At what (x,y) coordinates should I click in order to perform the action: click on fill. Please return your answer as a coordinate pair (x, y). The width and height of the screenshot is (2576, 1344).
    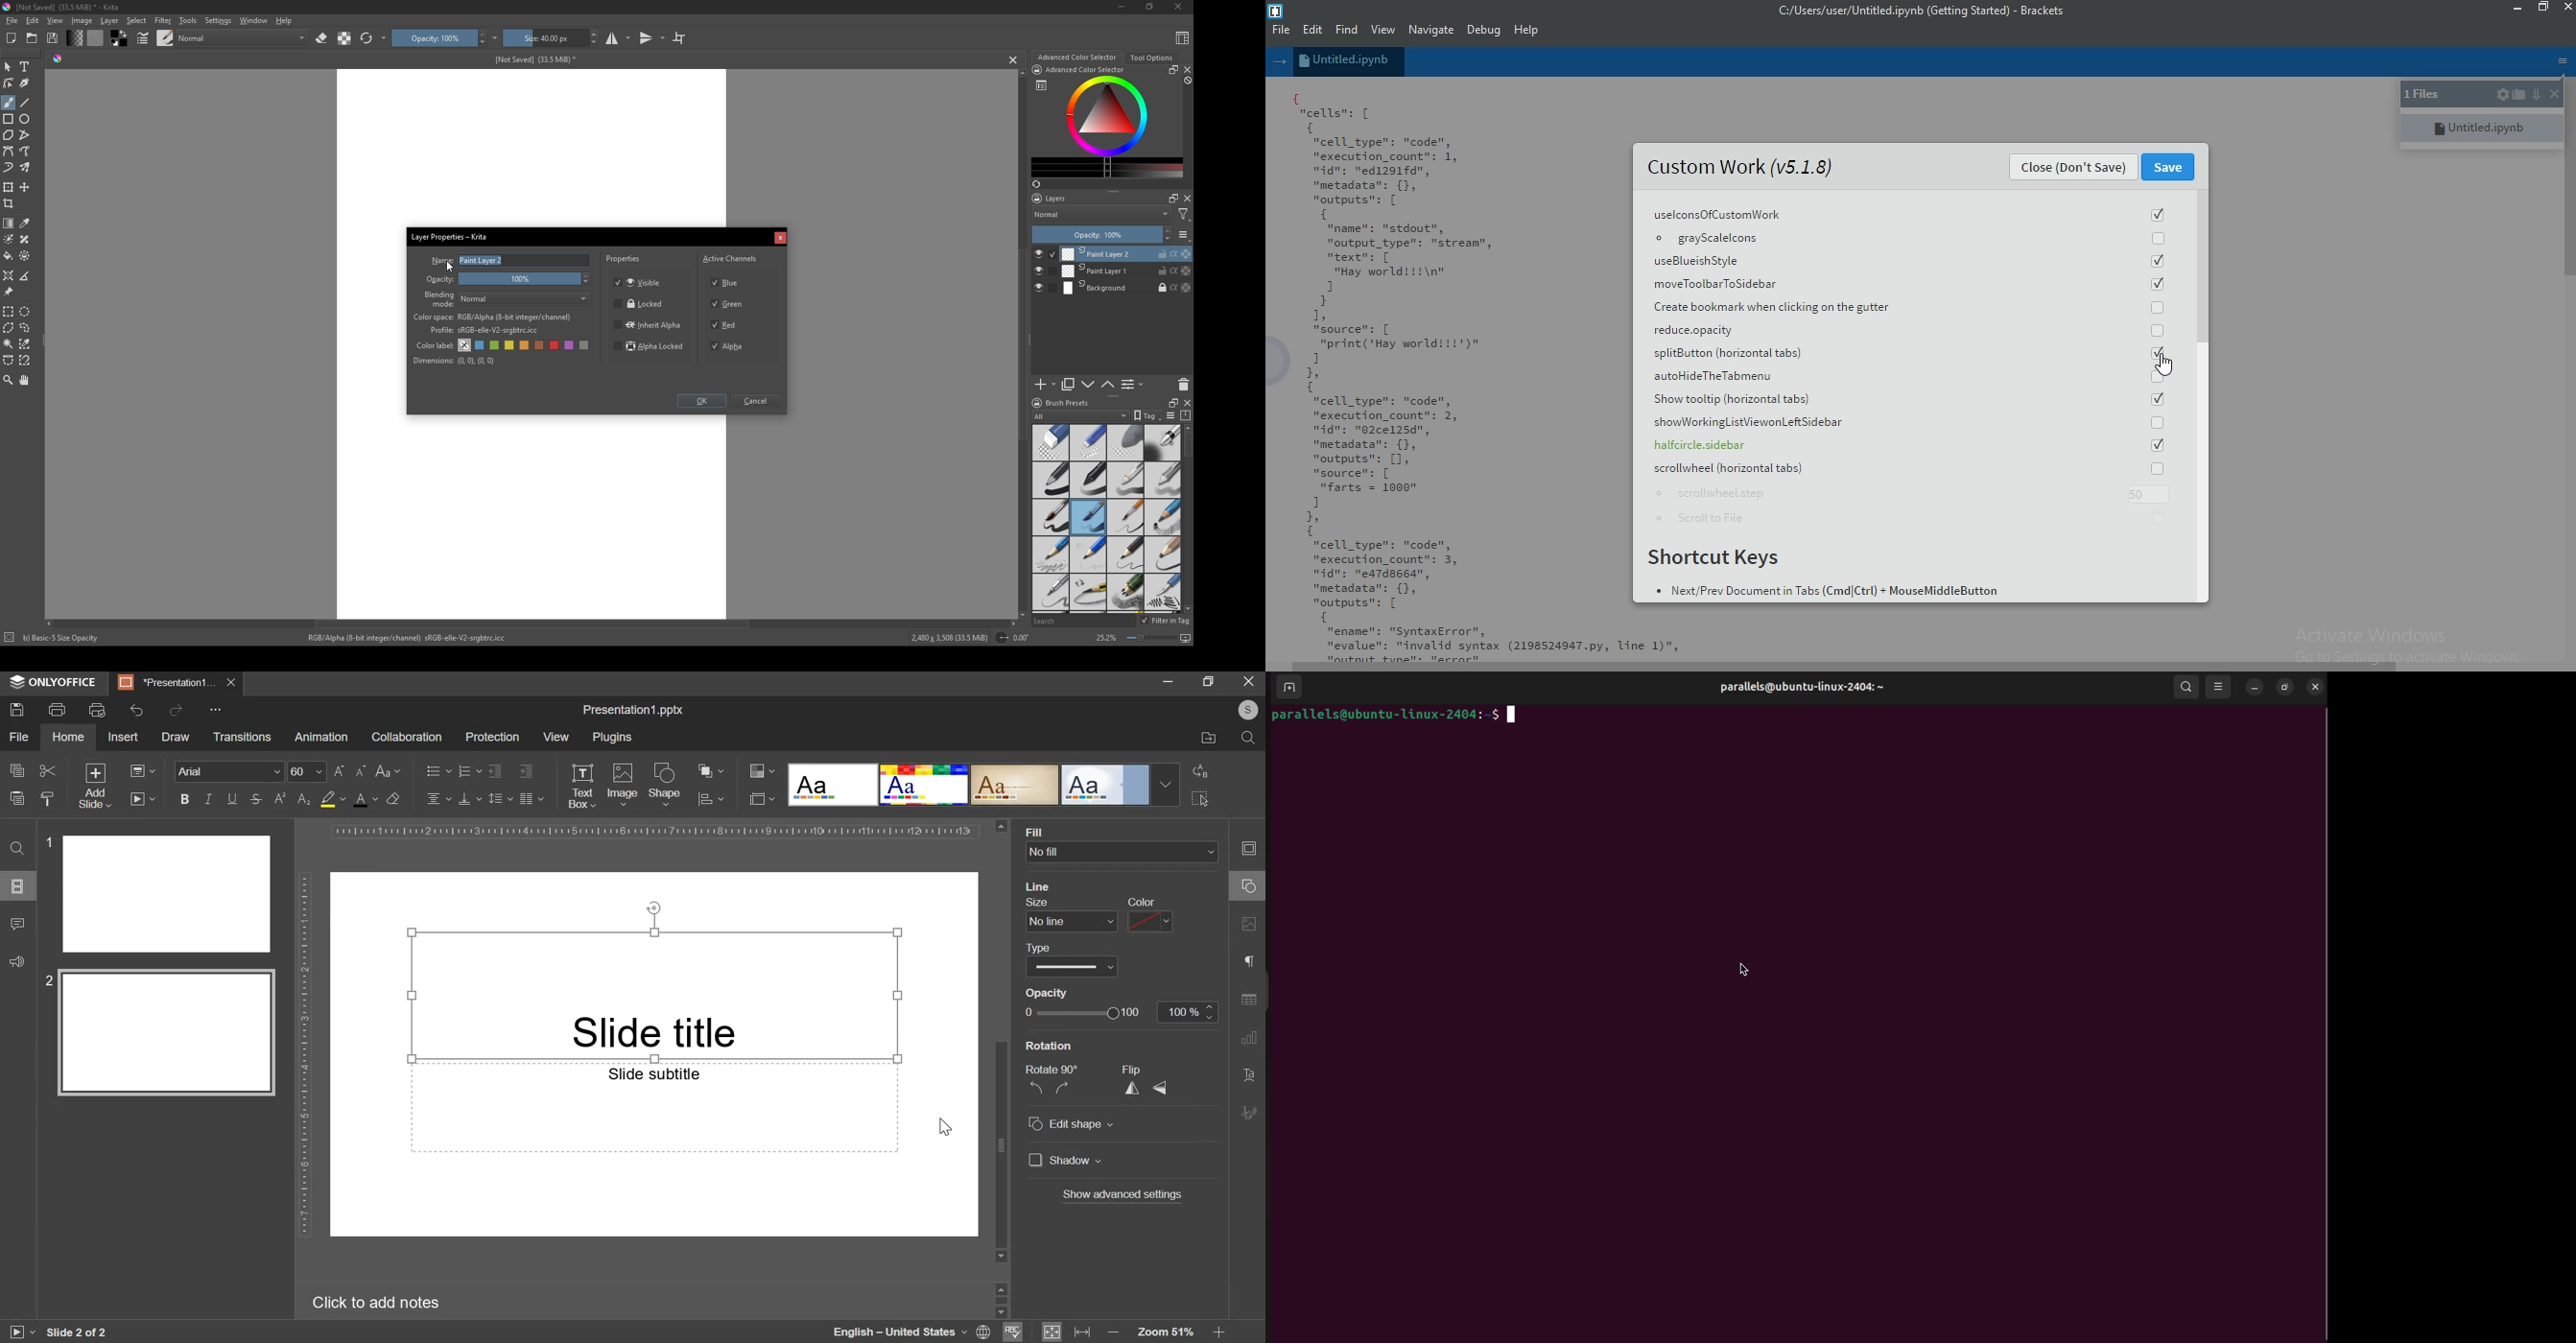
    Looking at the image, I should click on (1037, 832).